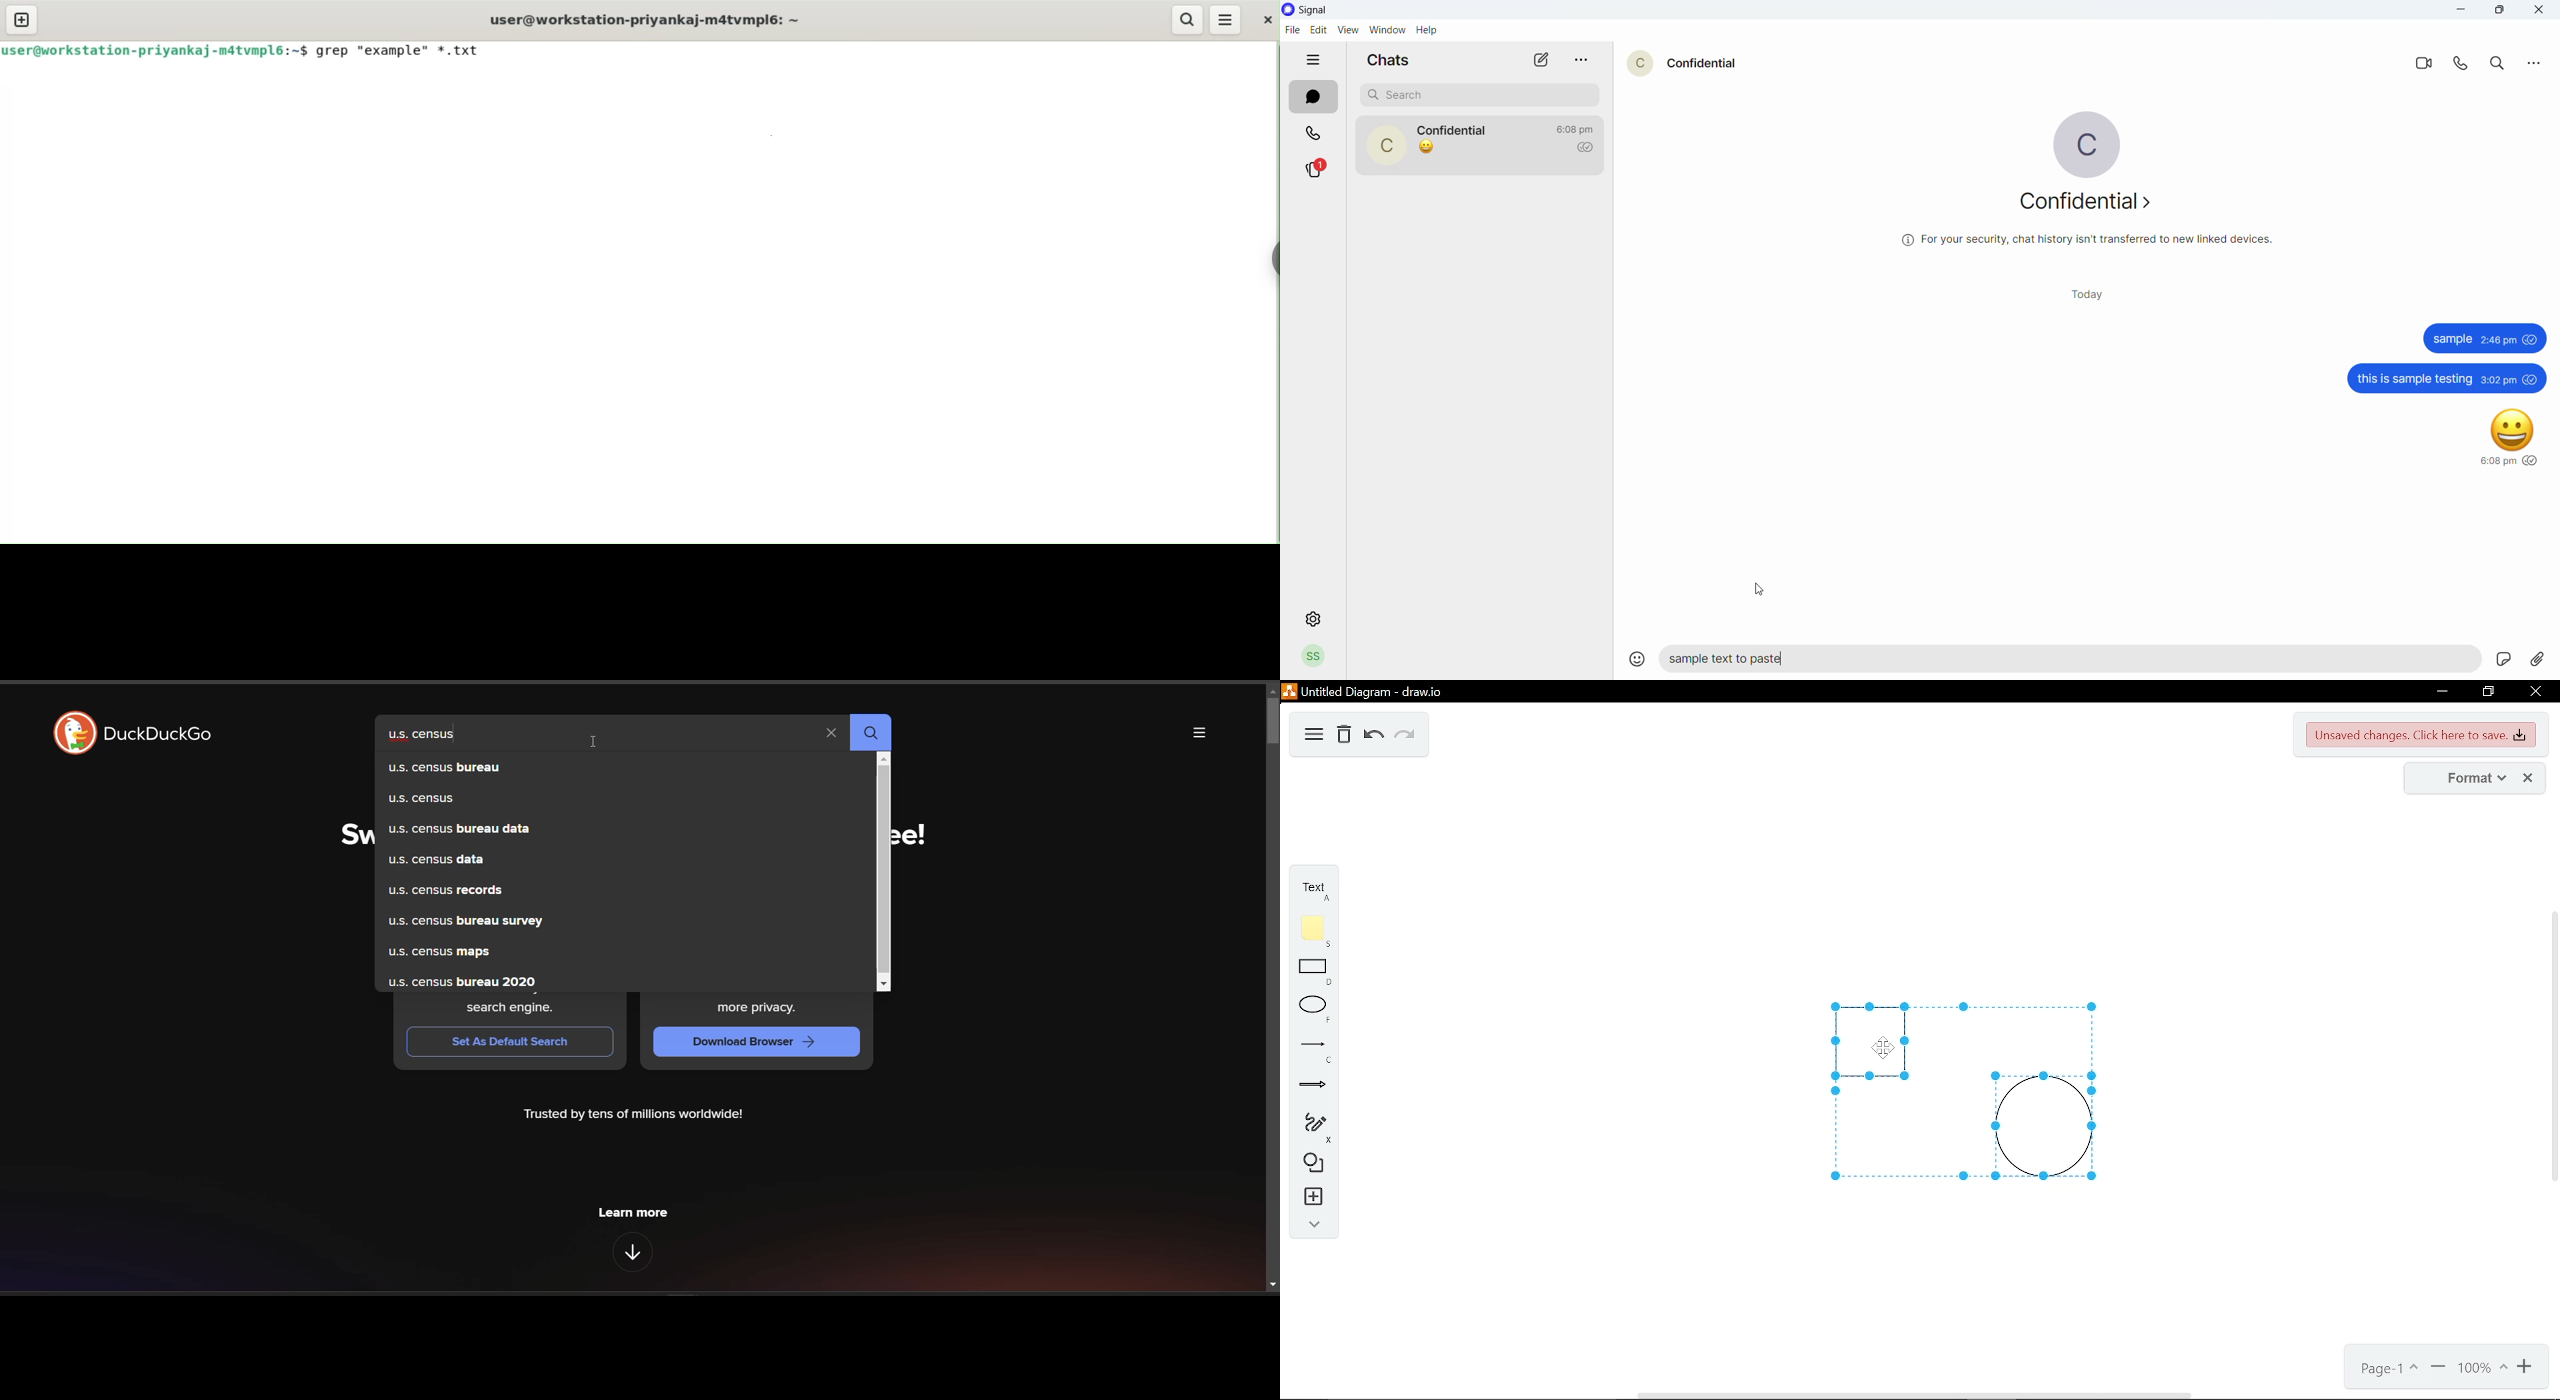  I want to click on today heading, so click(2093, 298).